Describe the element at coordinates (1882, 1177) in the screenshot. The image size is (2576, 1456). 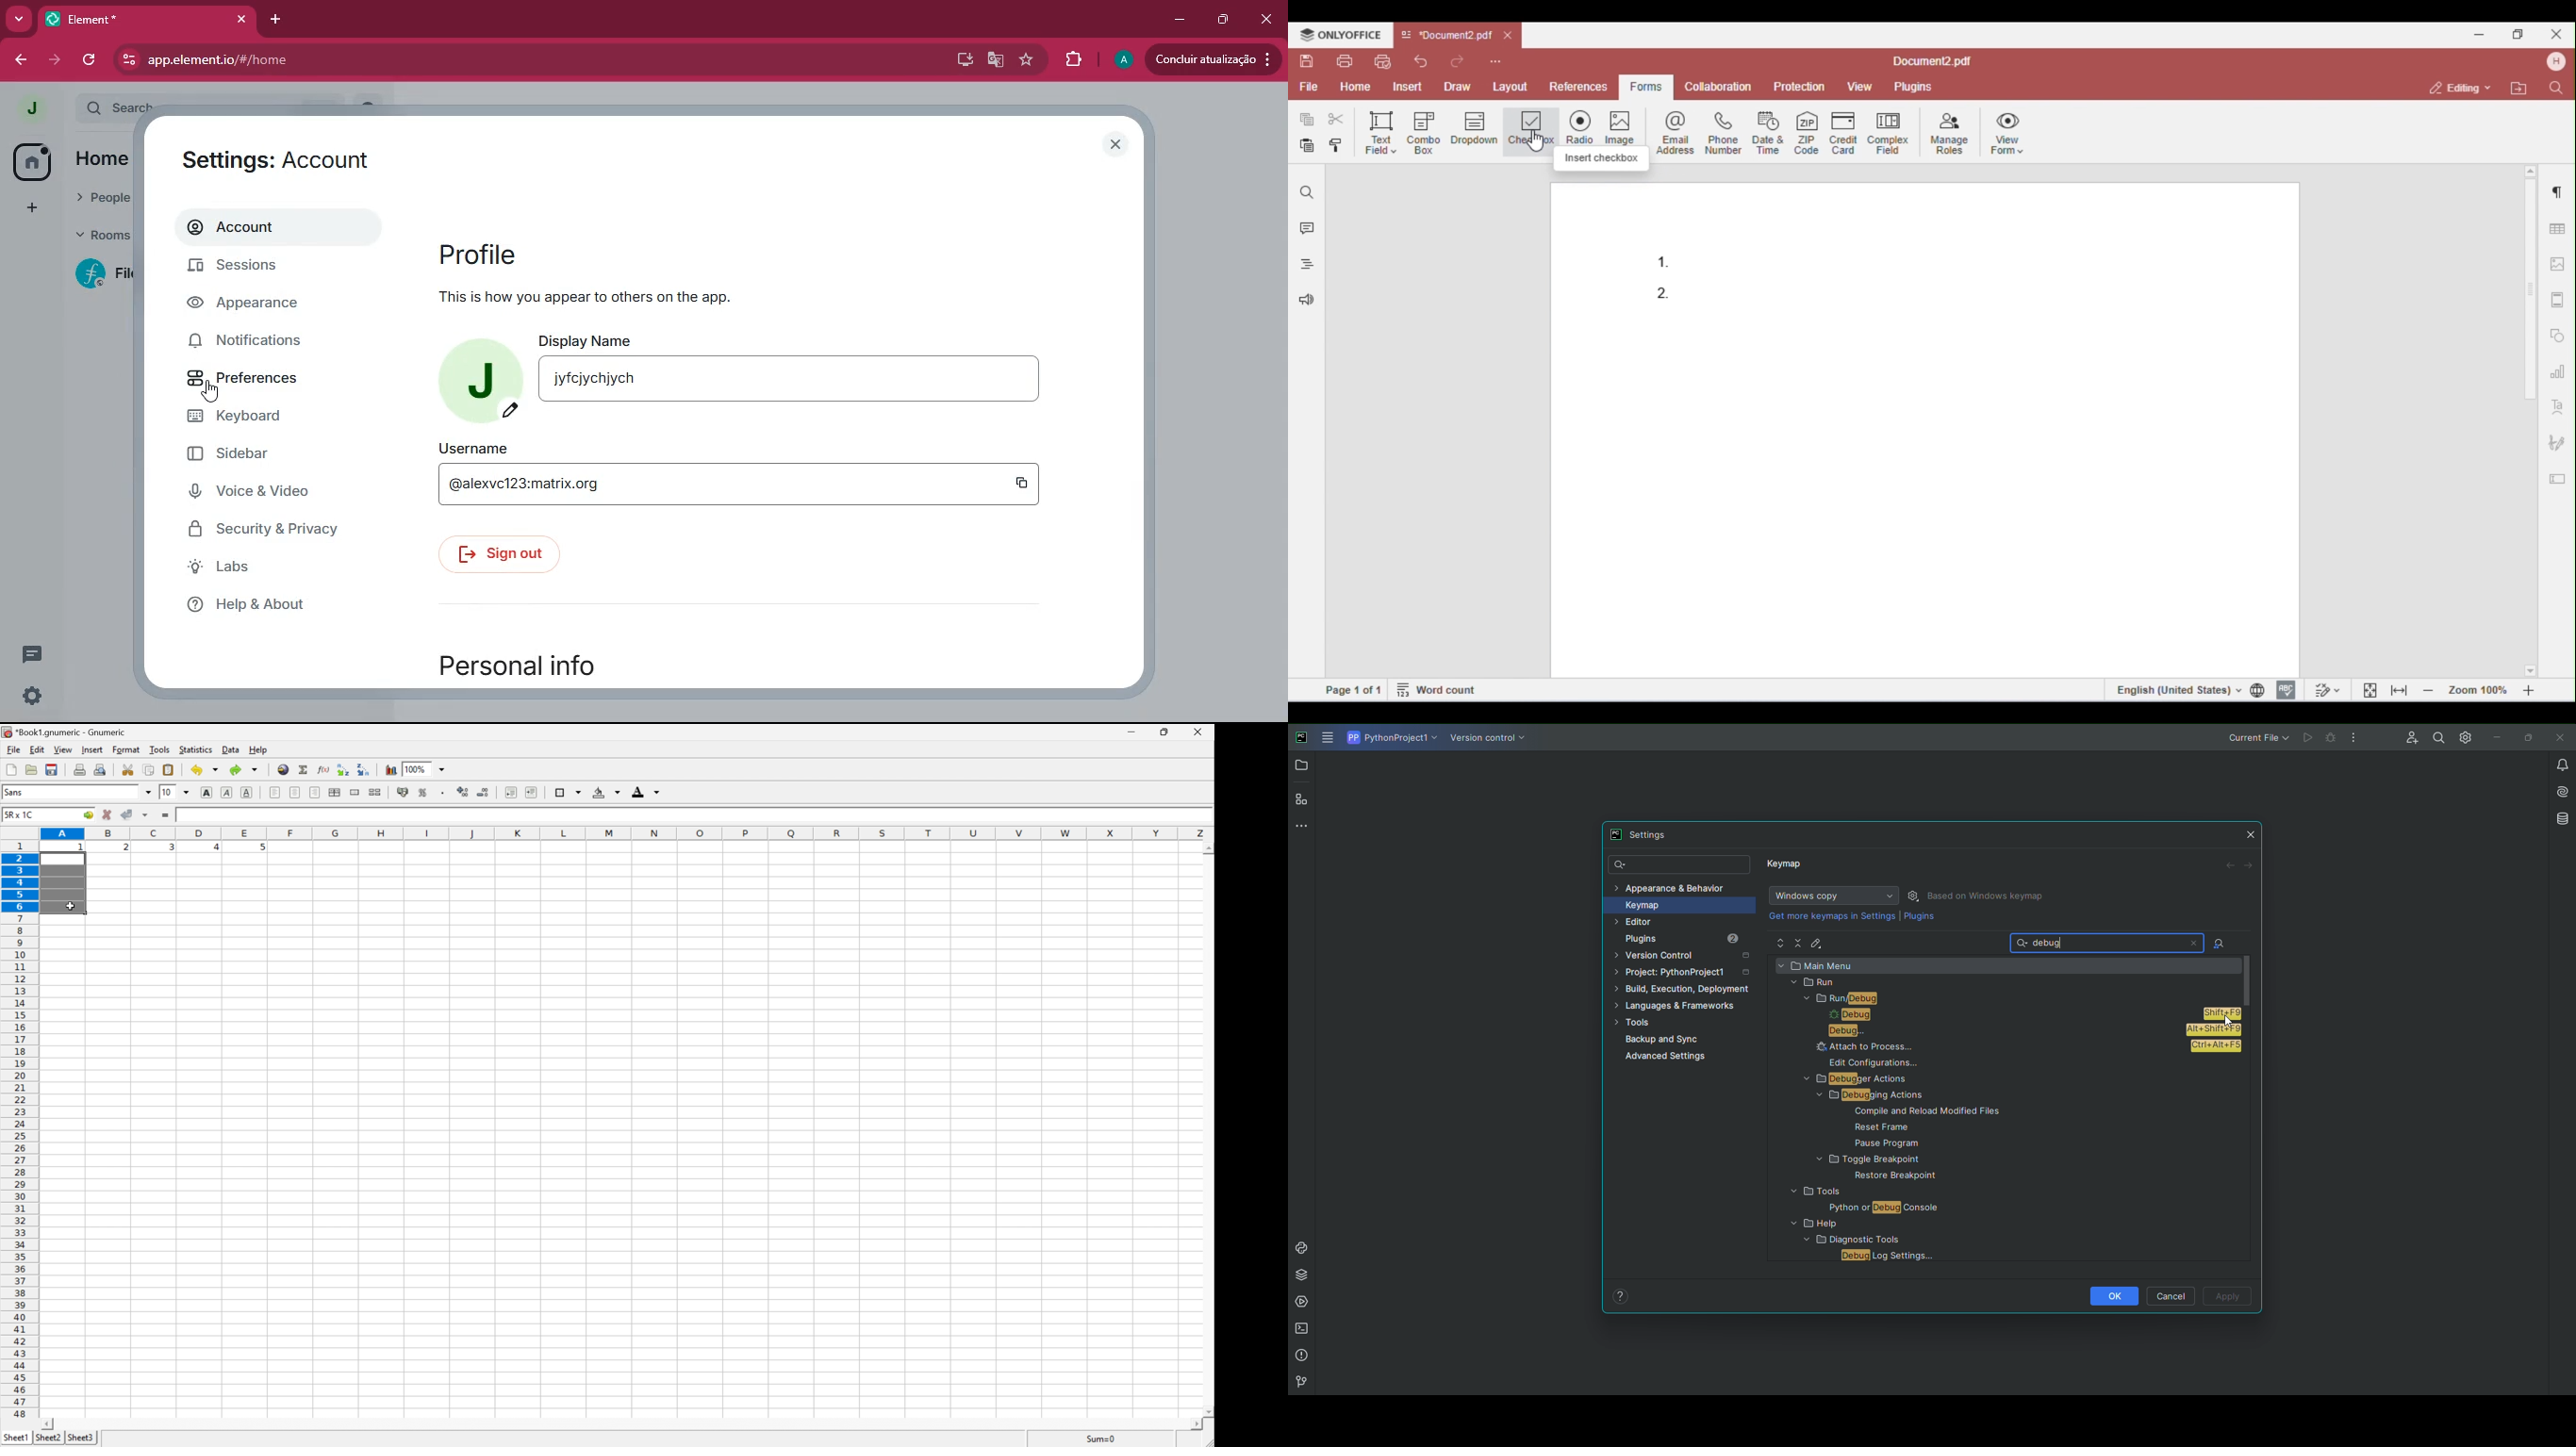
I see `FILE NAME` at that location.